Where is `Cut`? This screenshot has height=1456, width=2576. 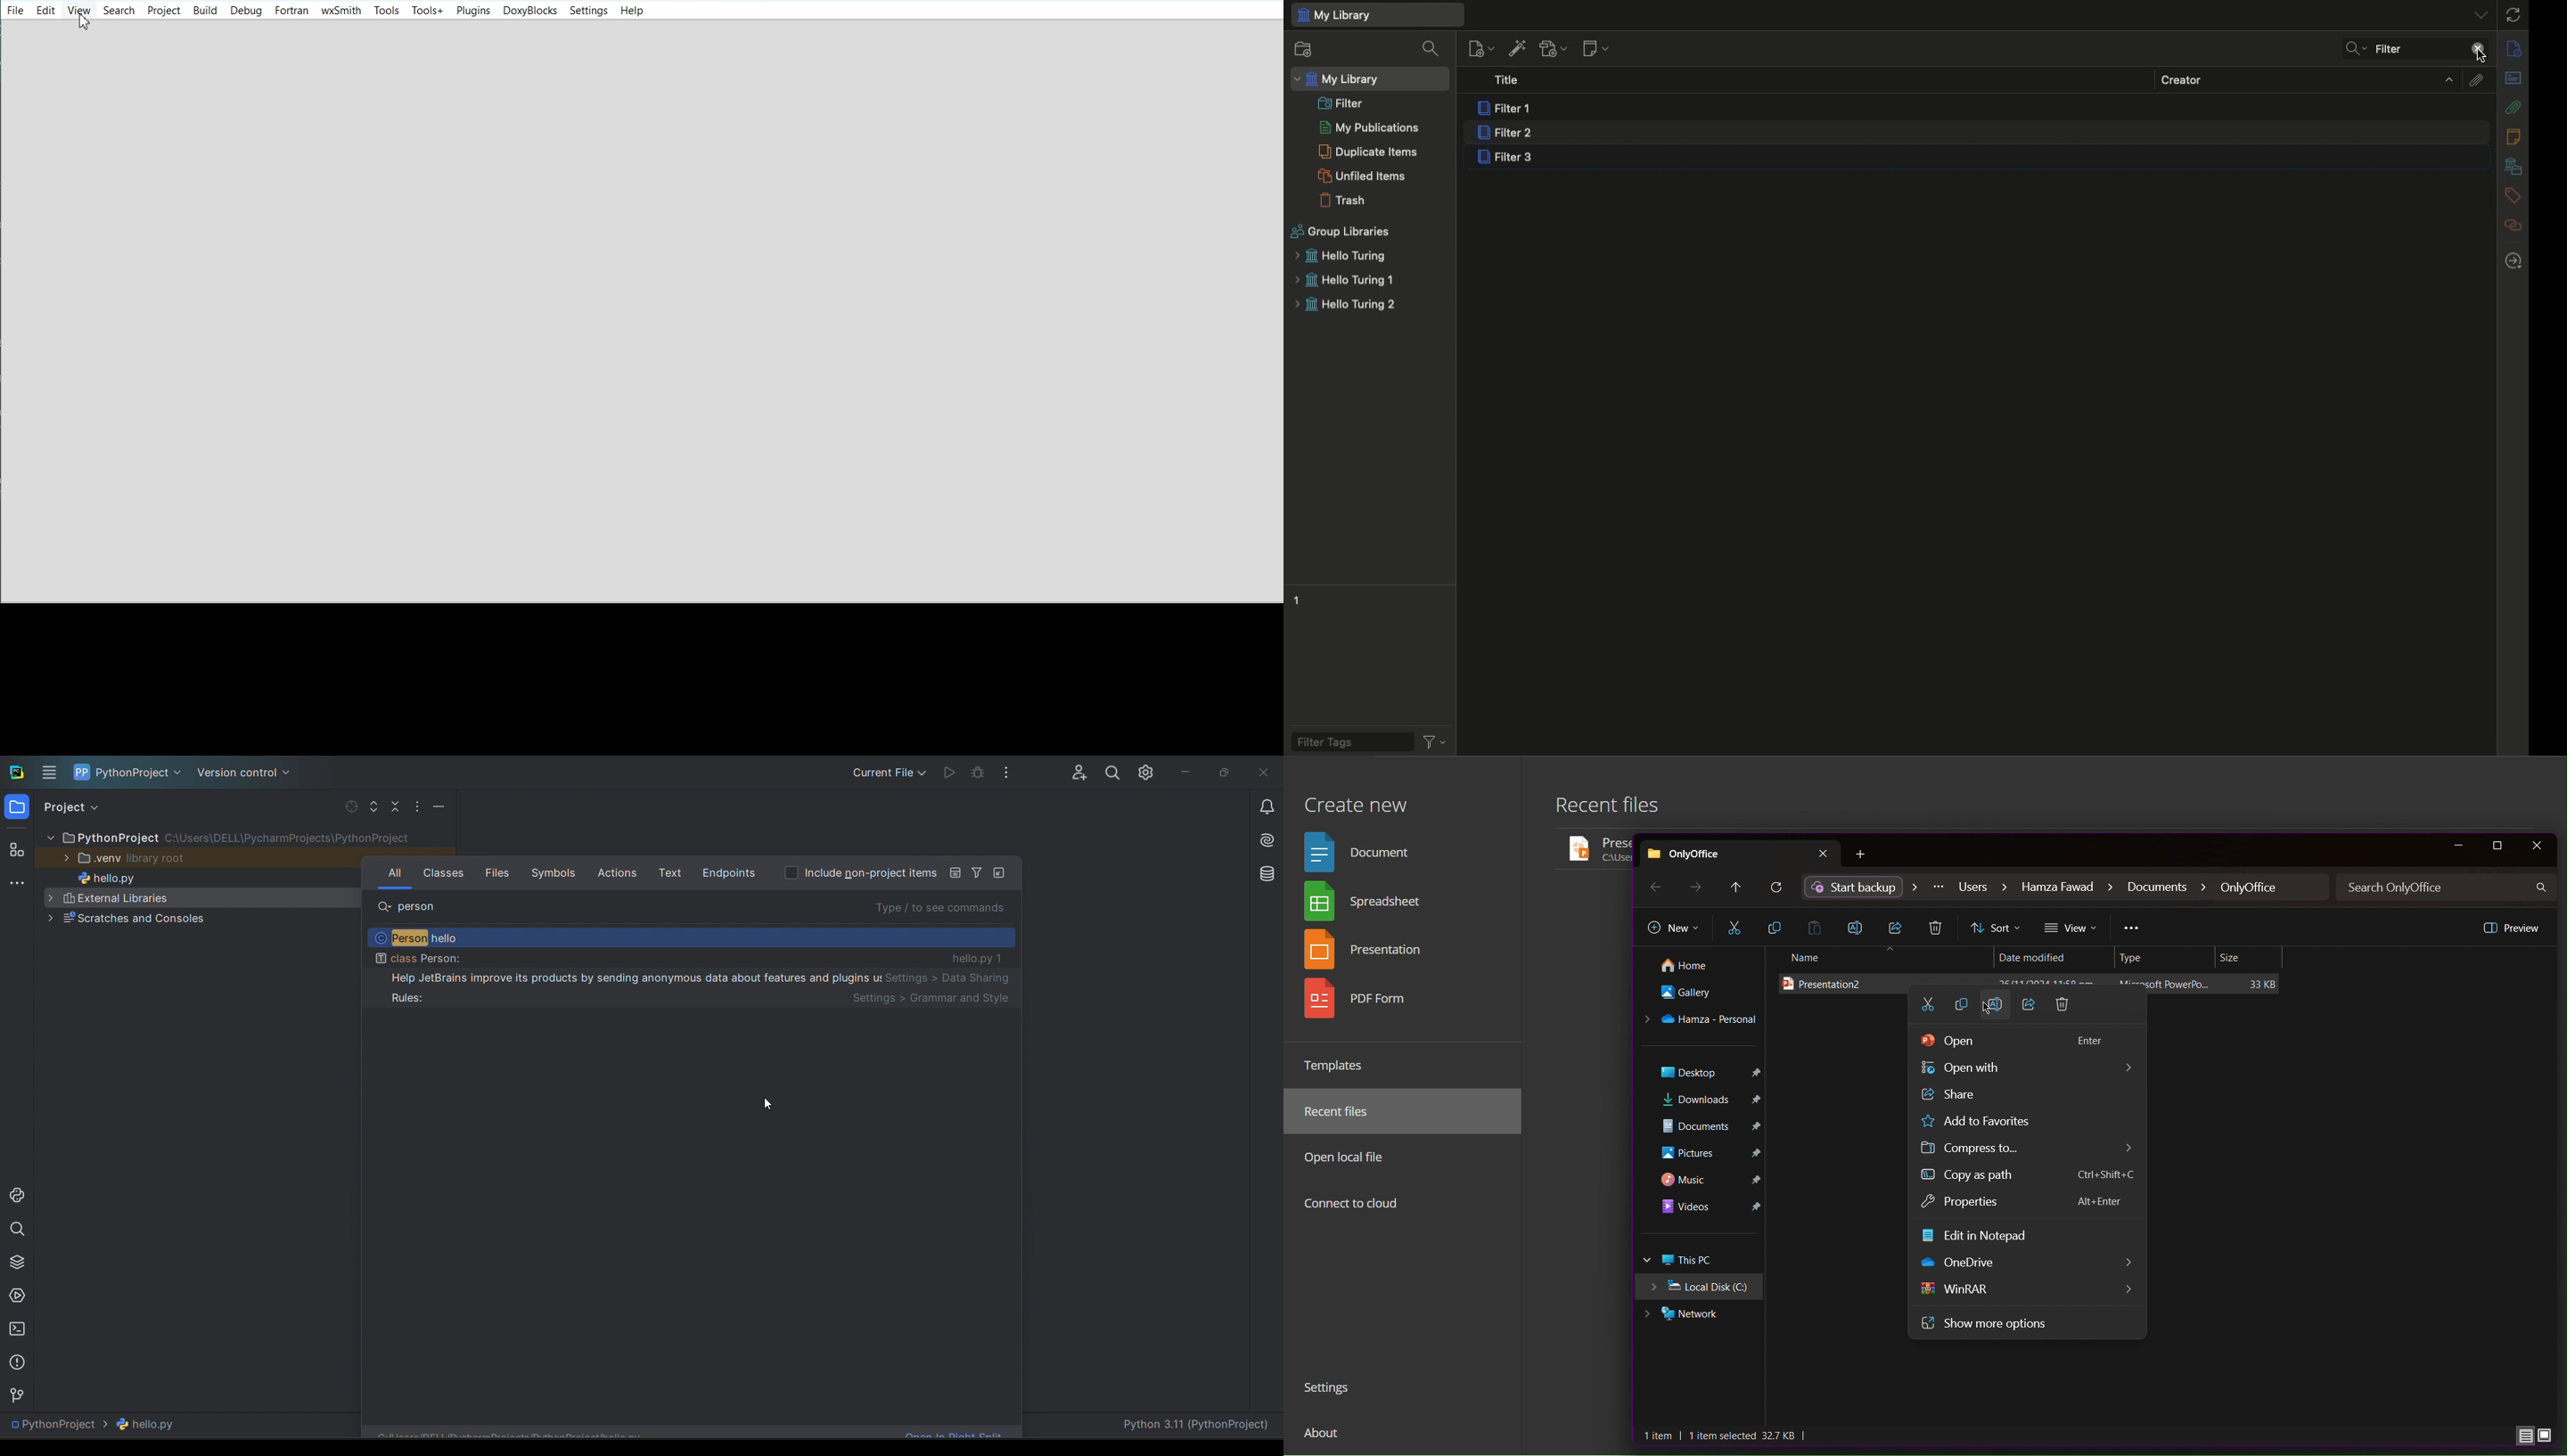
Cut is located at coordinates (1734, 928).